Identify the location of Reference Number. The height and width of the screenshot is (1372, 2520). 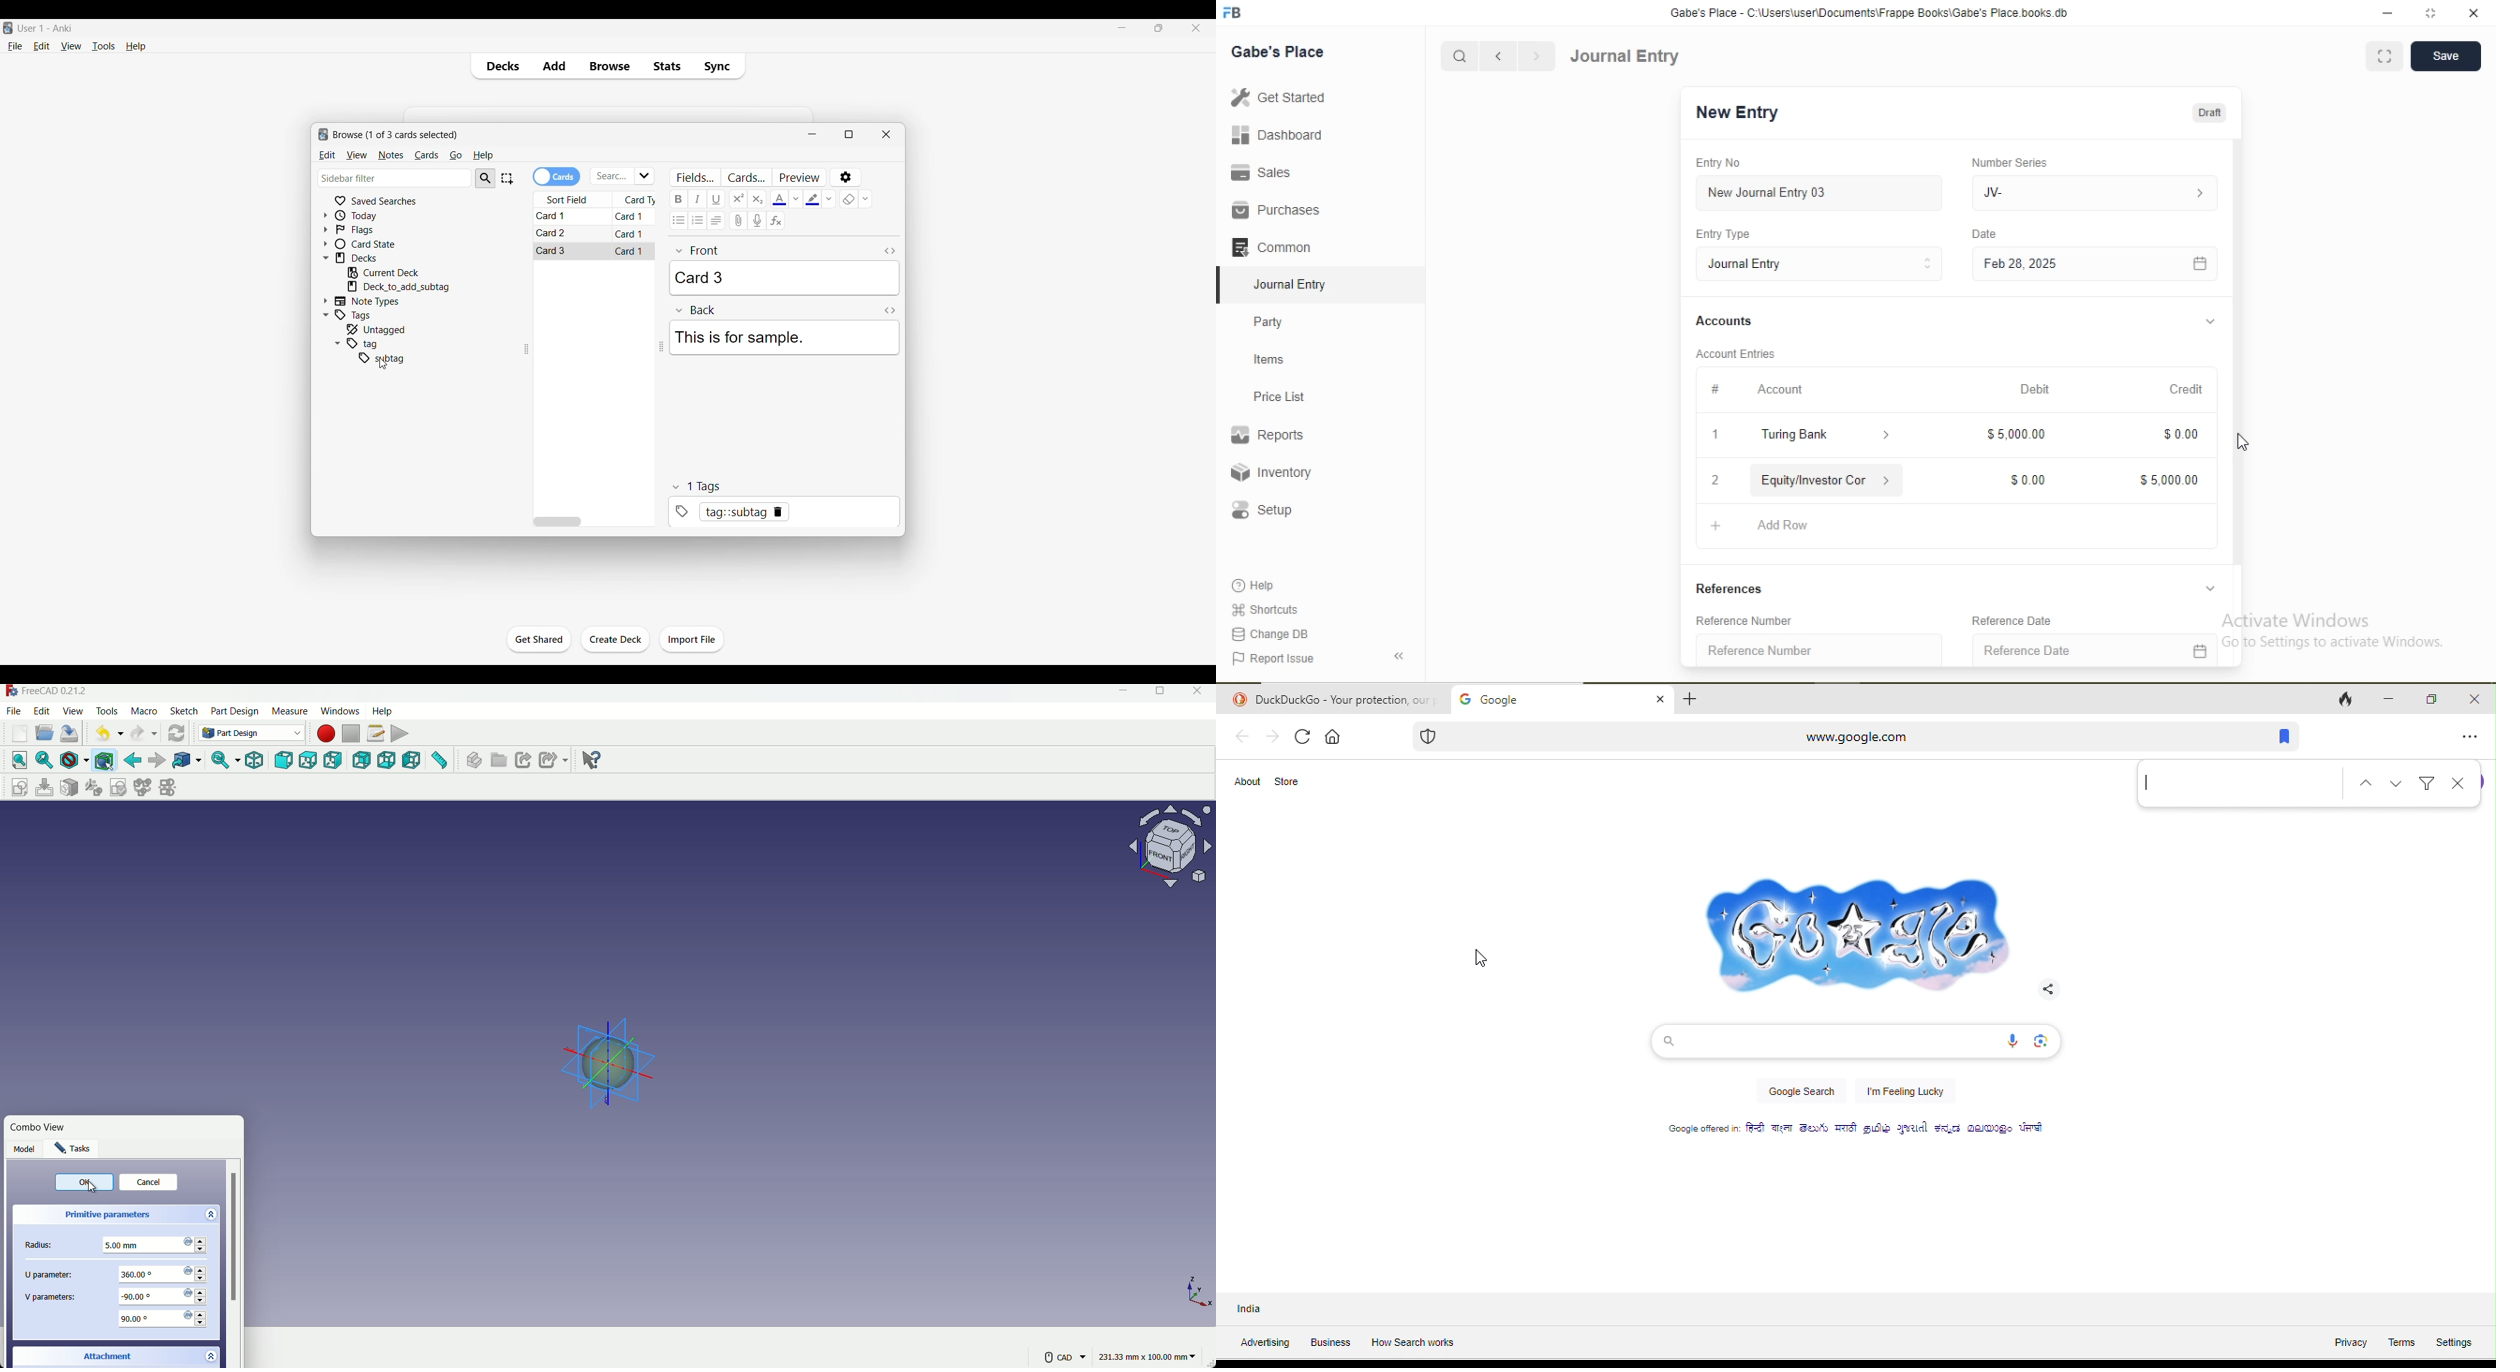
(1760, 650).